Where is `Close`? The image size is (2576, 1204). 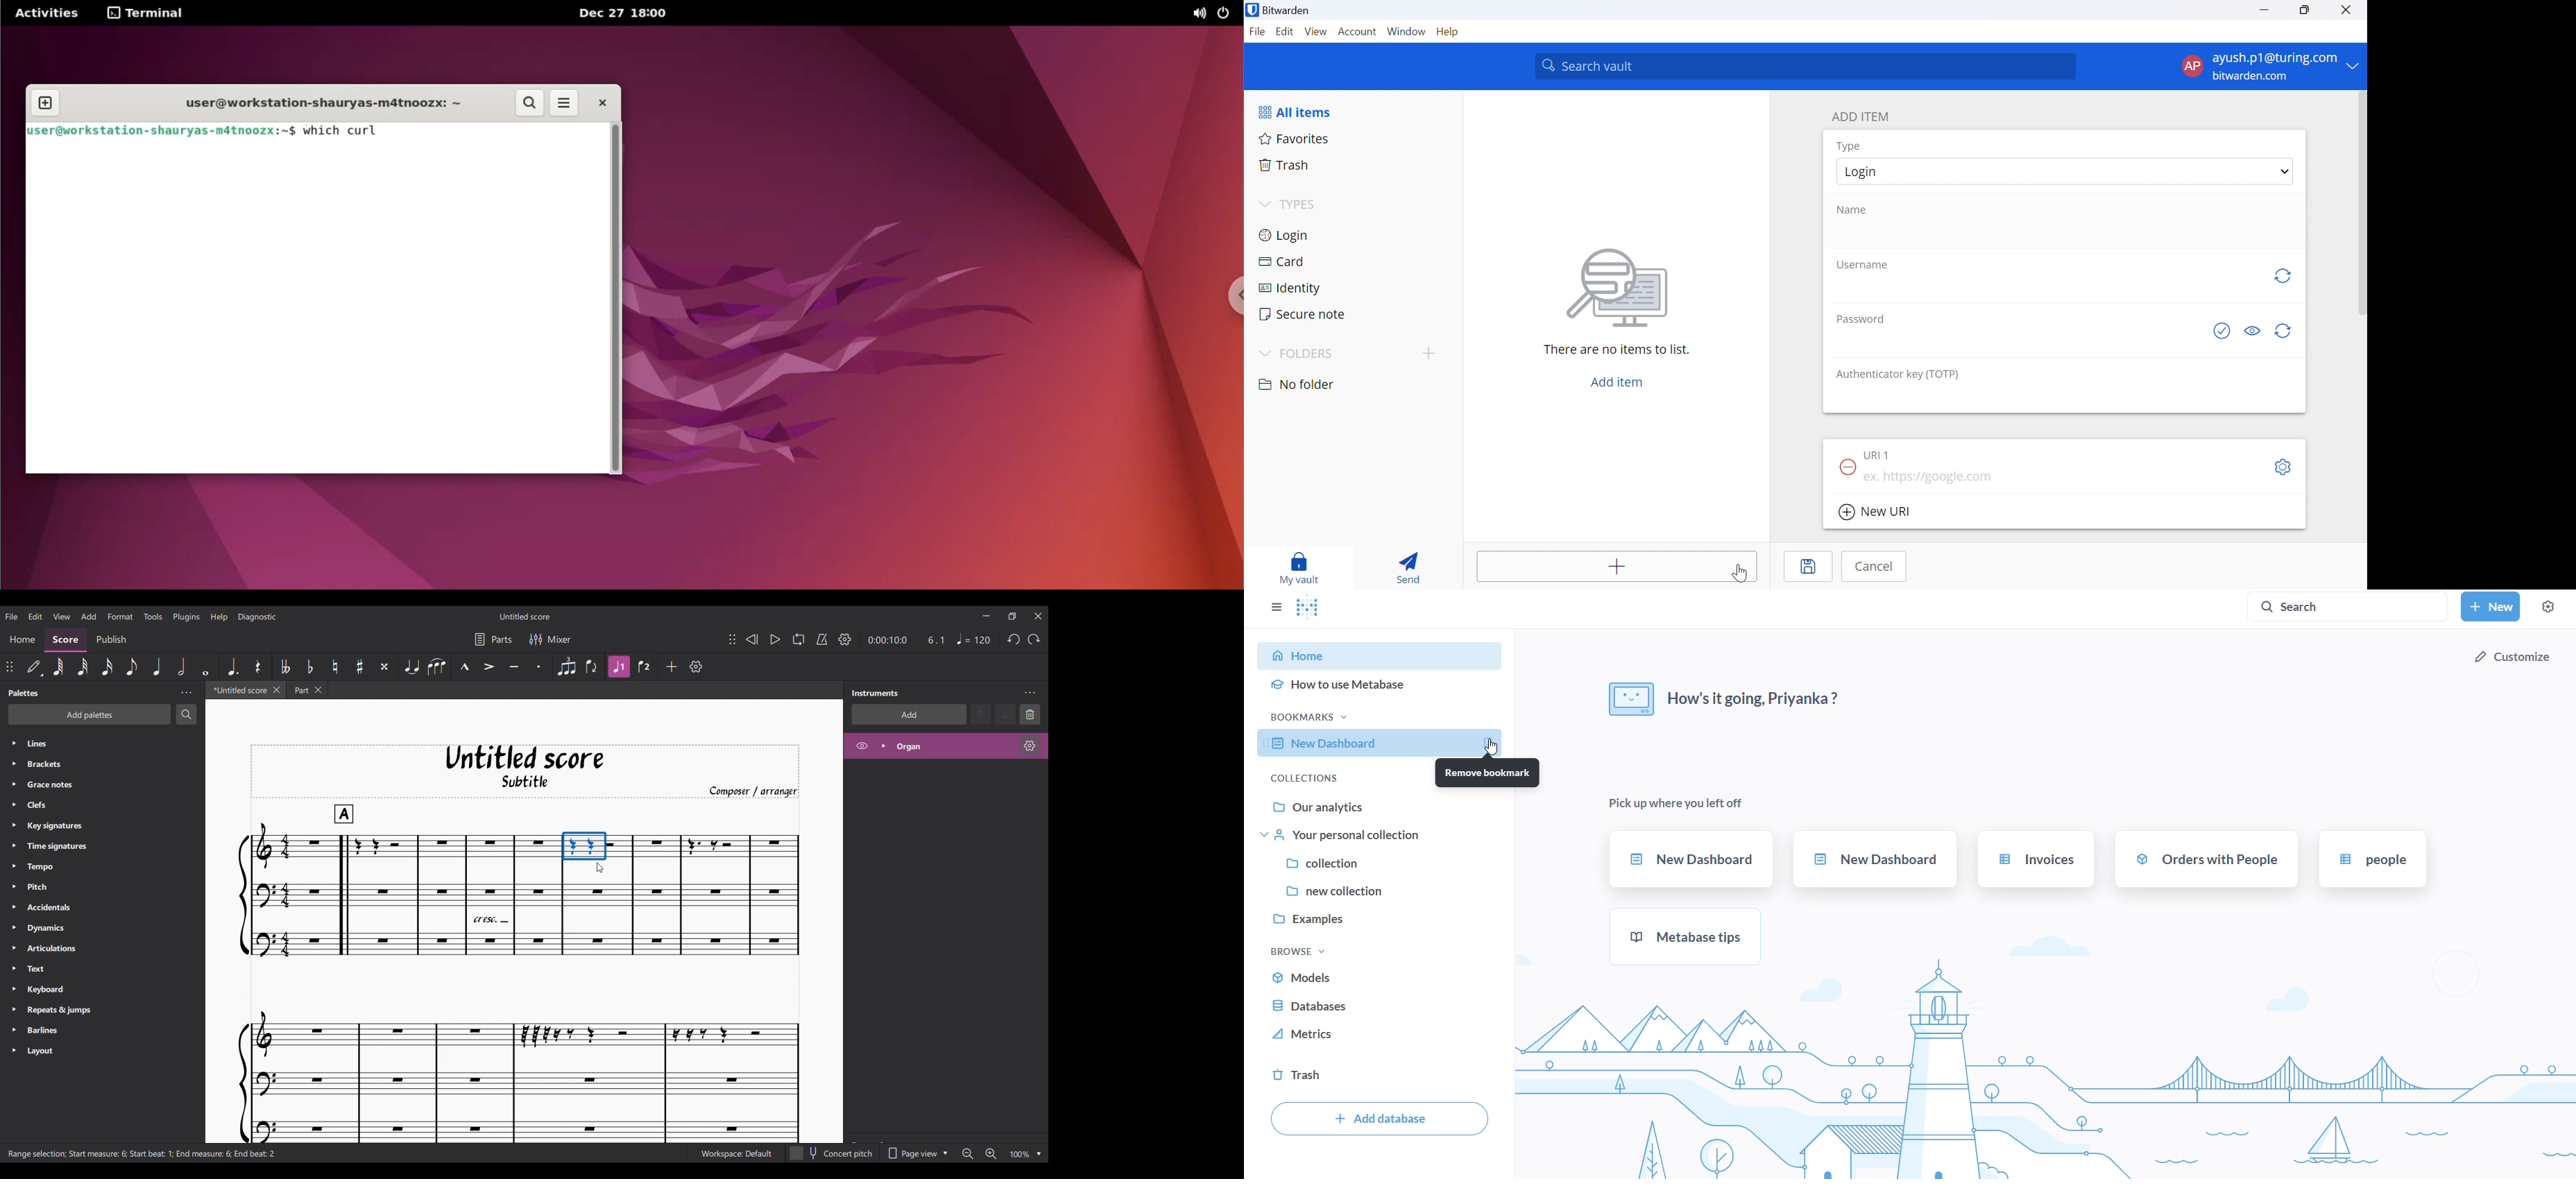
Close is located at coordinates (2348, 11).